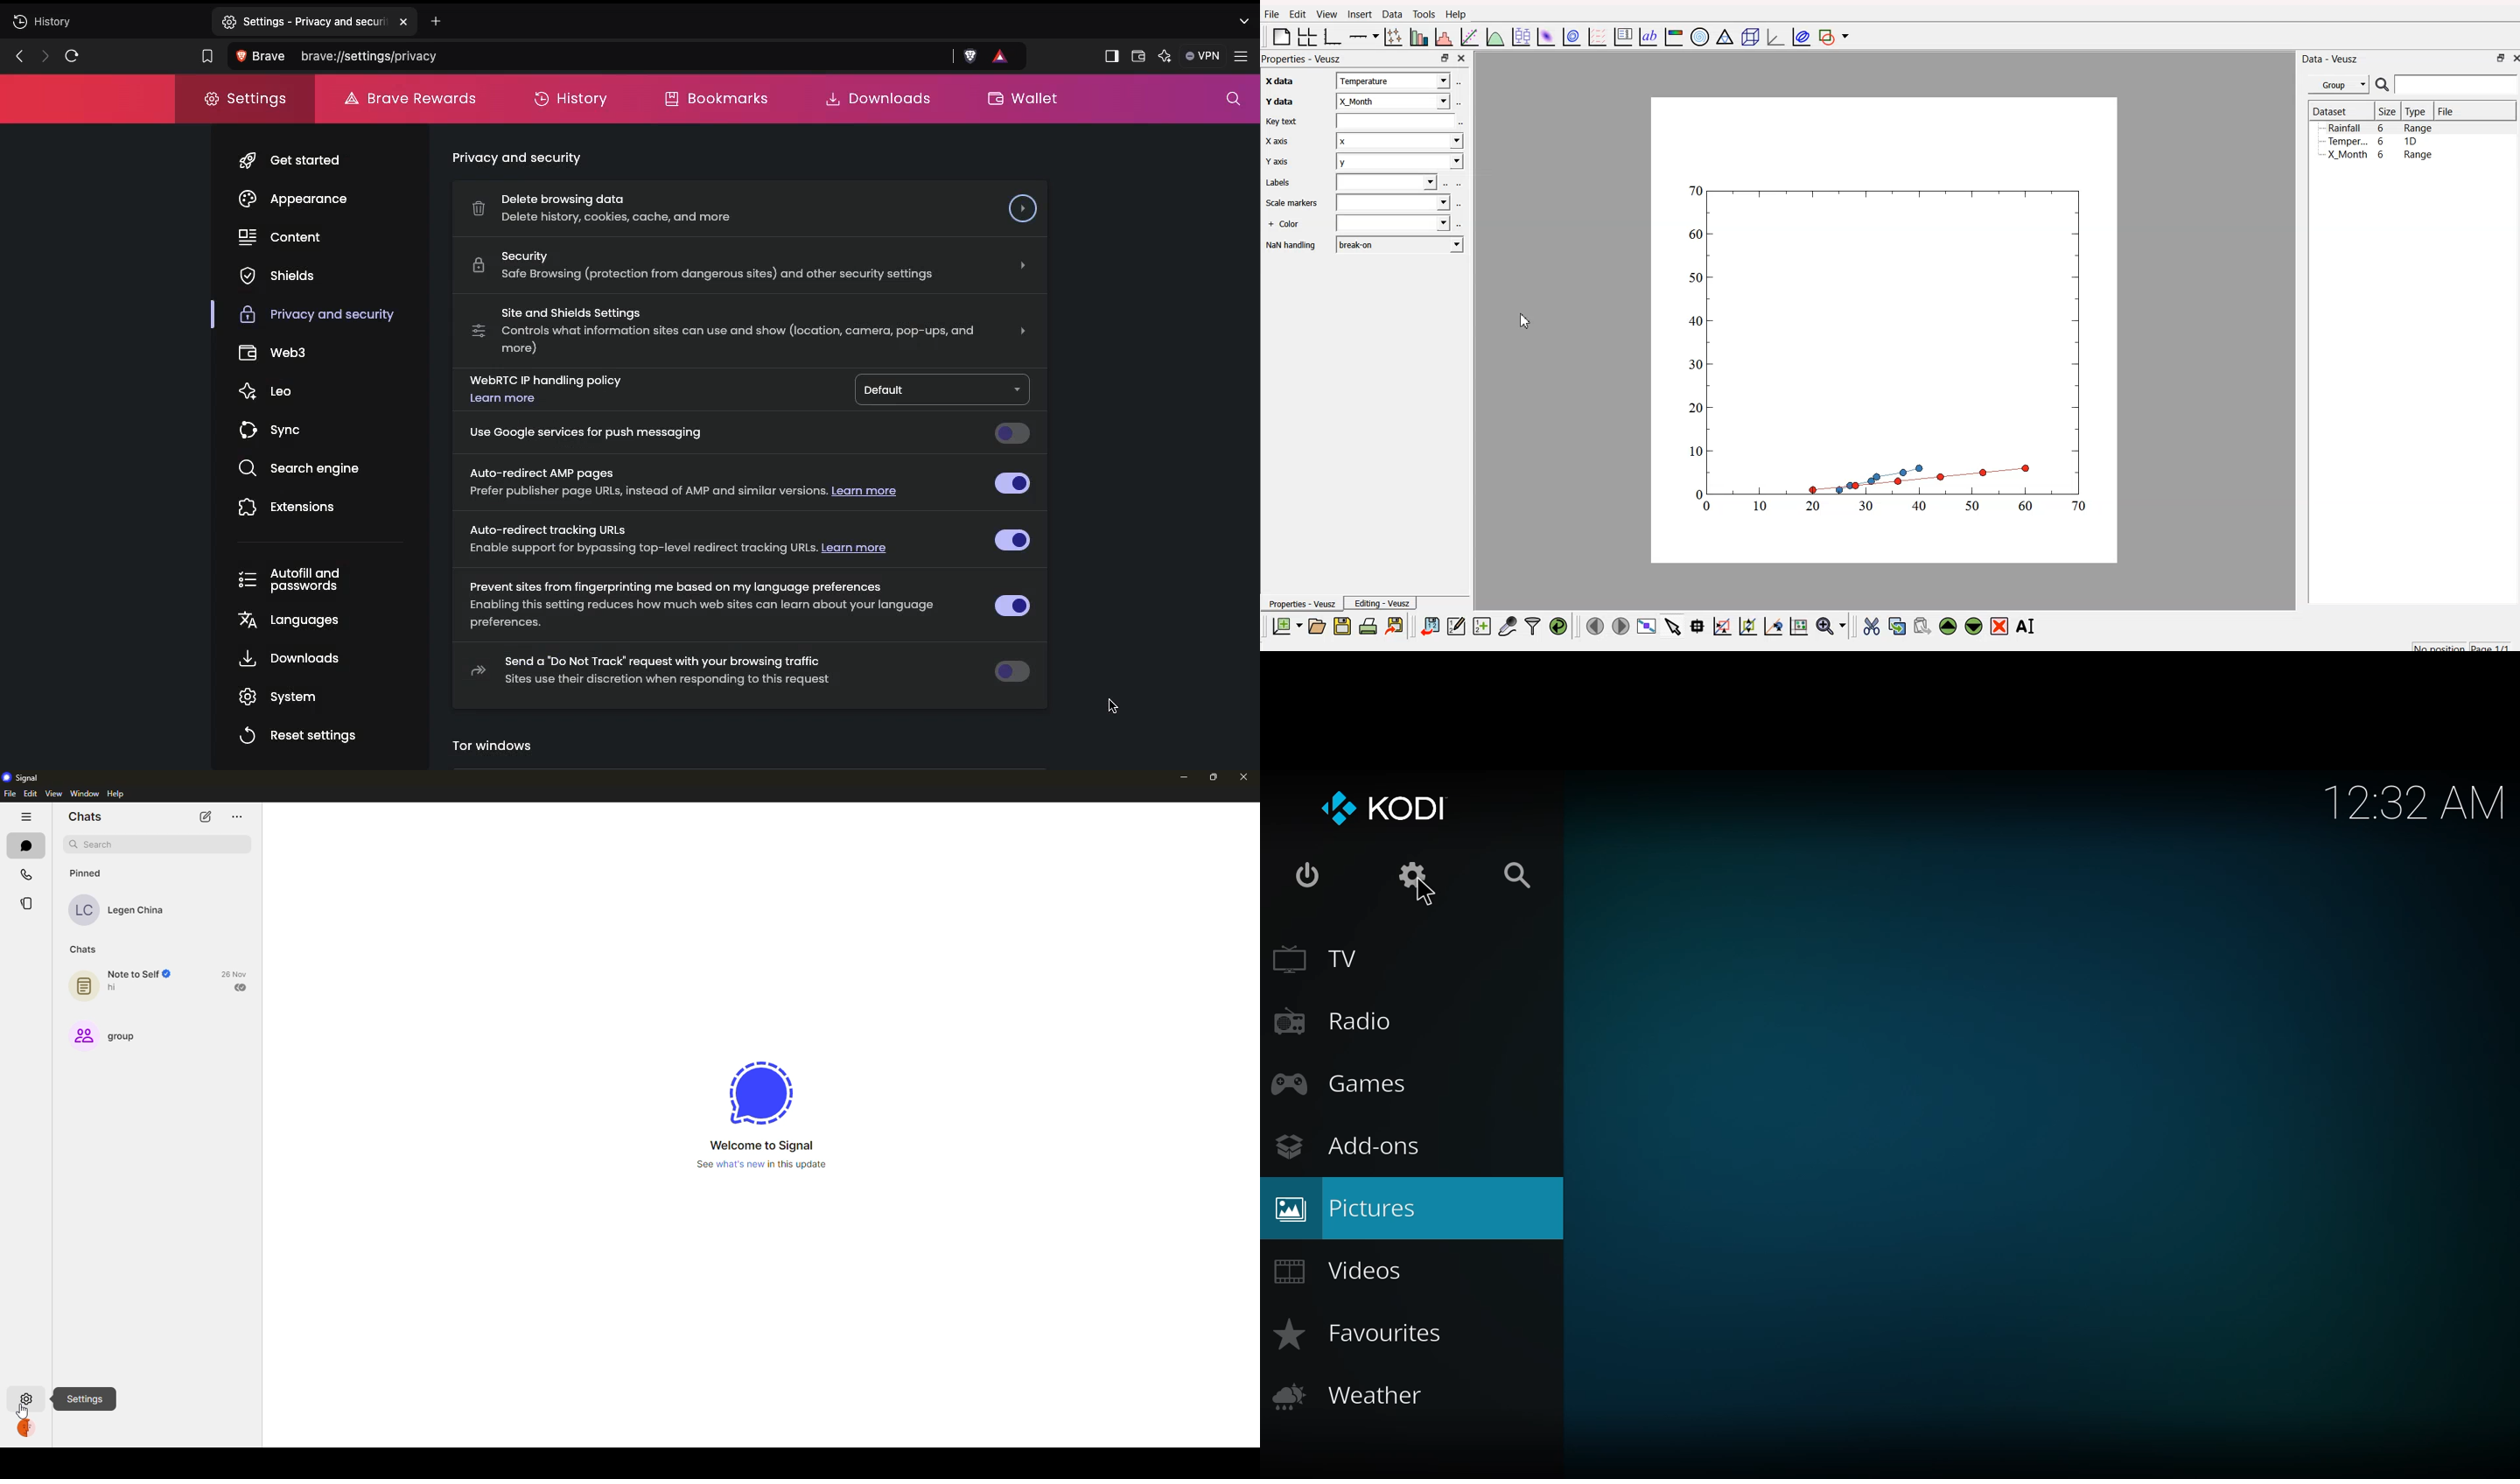 The width and height of the screenshot is (2520, 1484). What do you see at coordinates (1365, 36) in the screenshot?
I see `plot on axis` at bounding box center [1365, 36].